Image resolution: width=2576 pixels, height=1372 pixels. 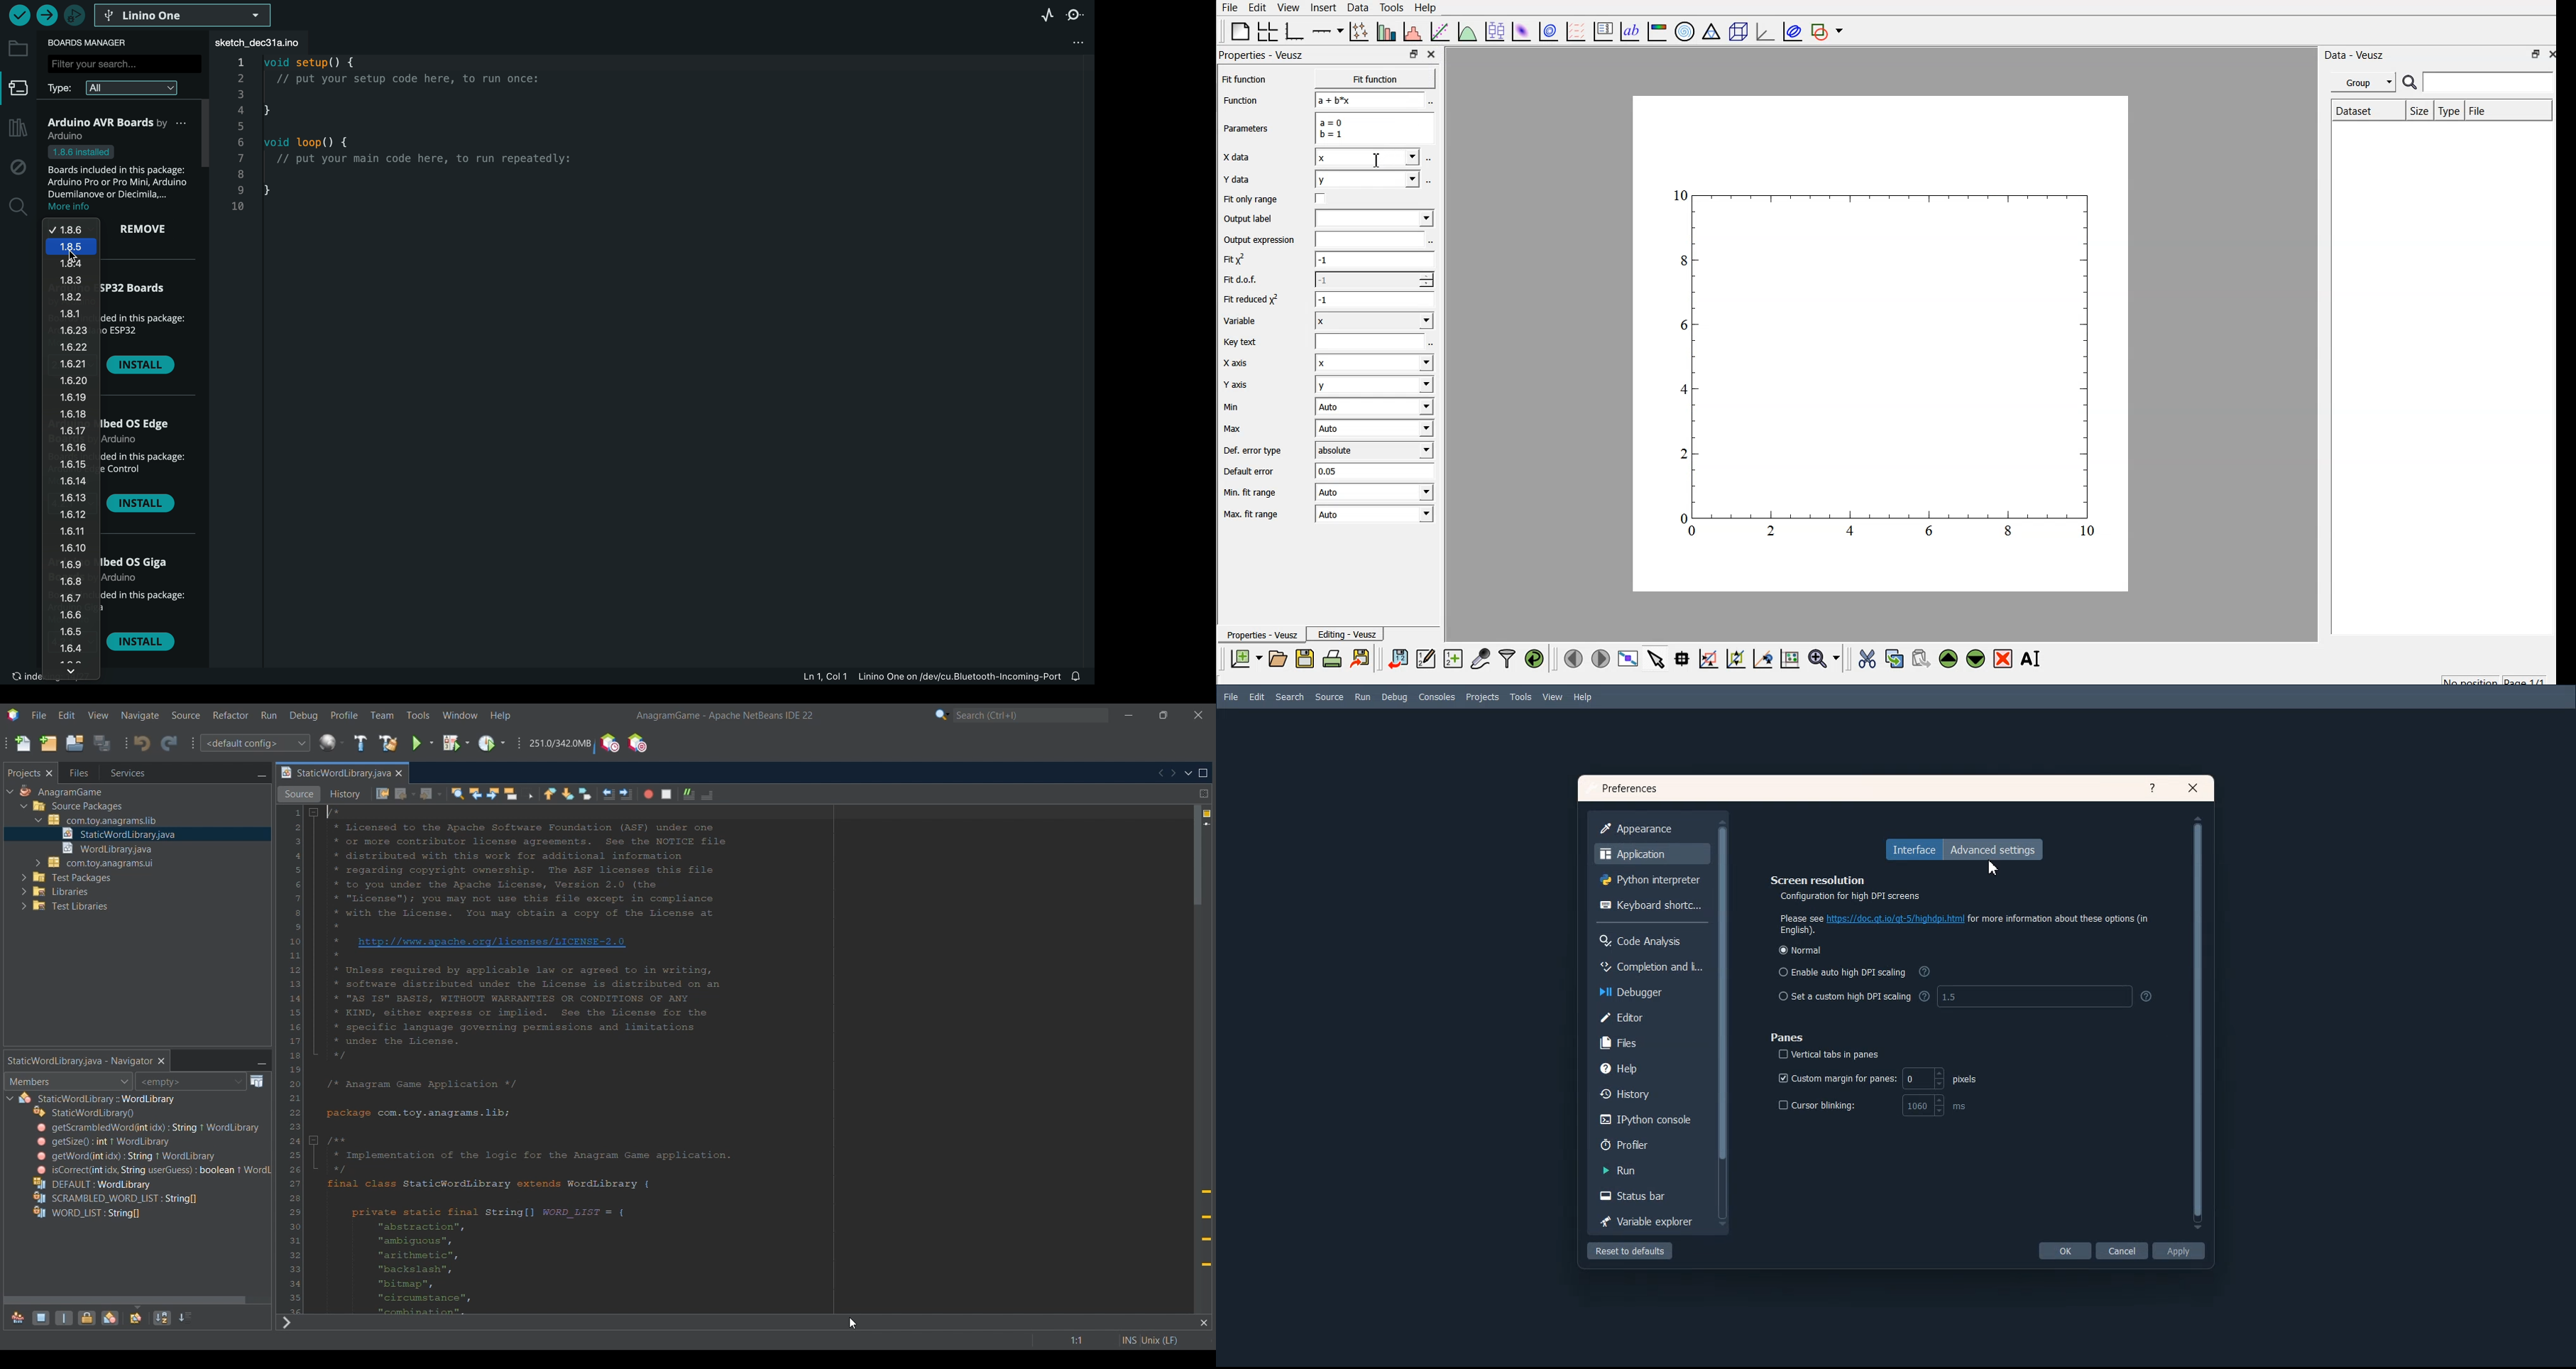 I want to click on click to reset graph axes, so click(x=1791, y=659).